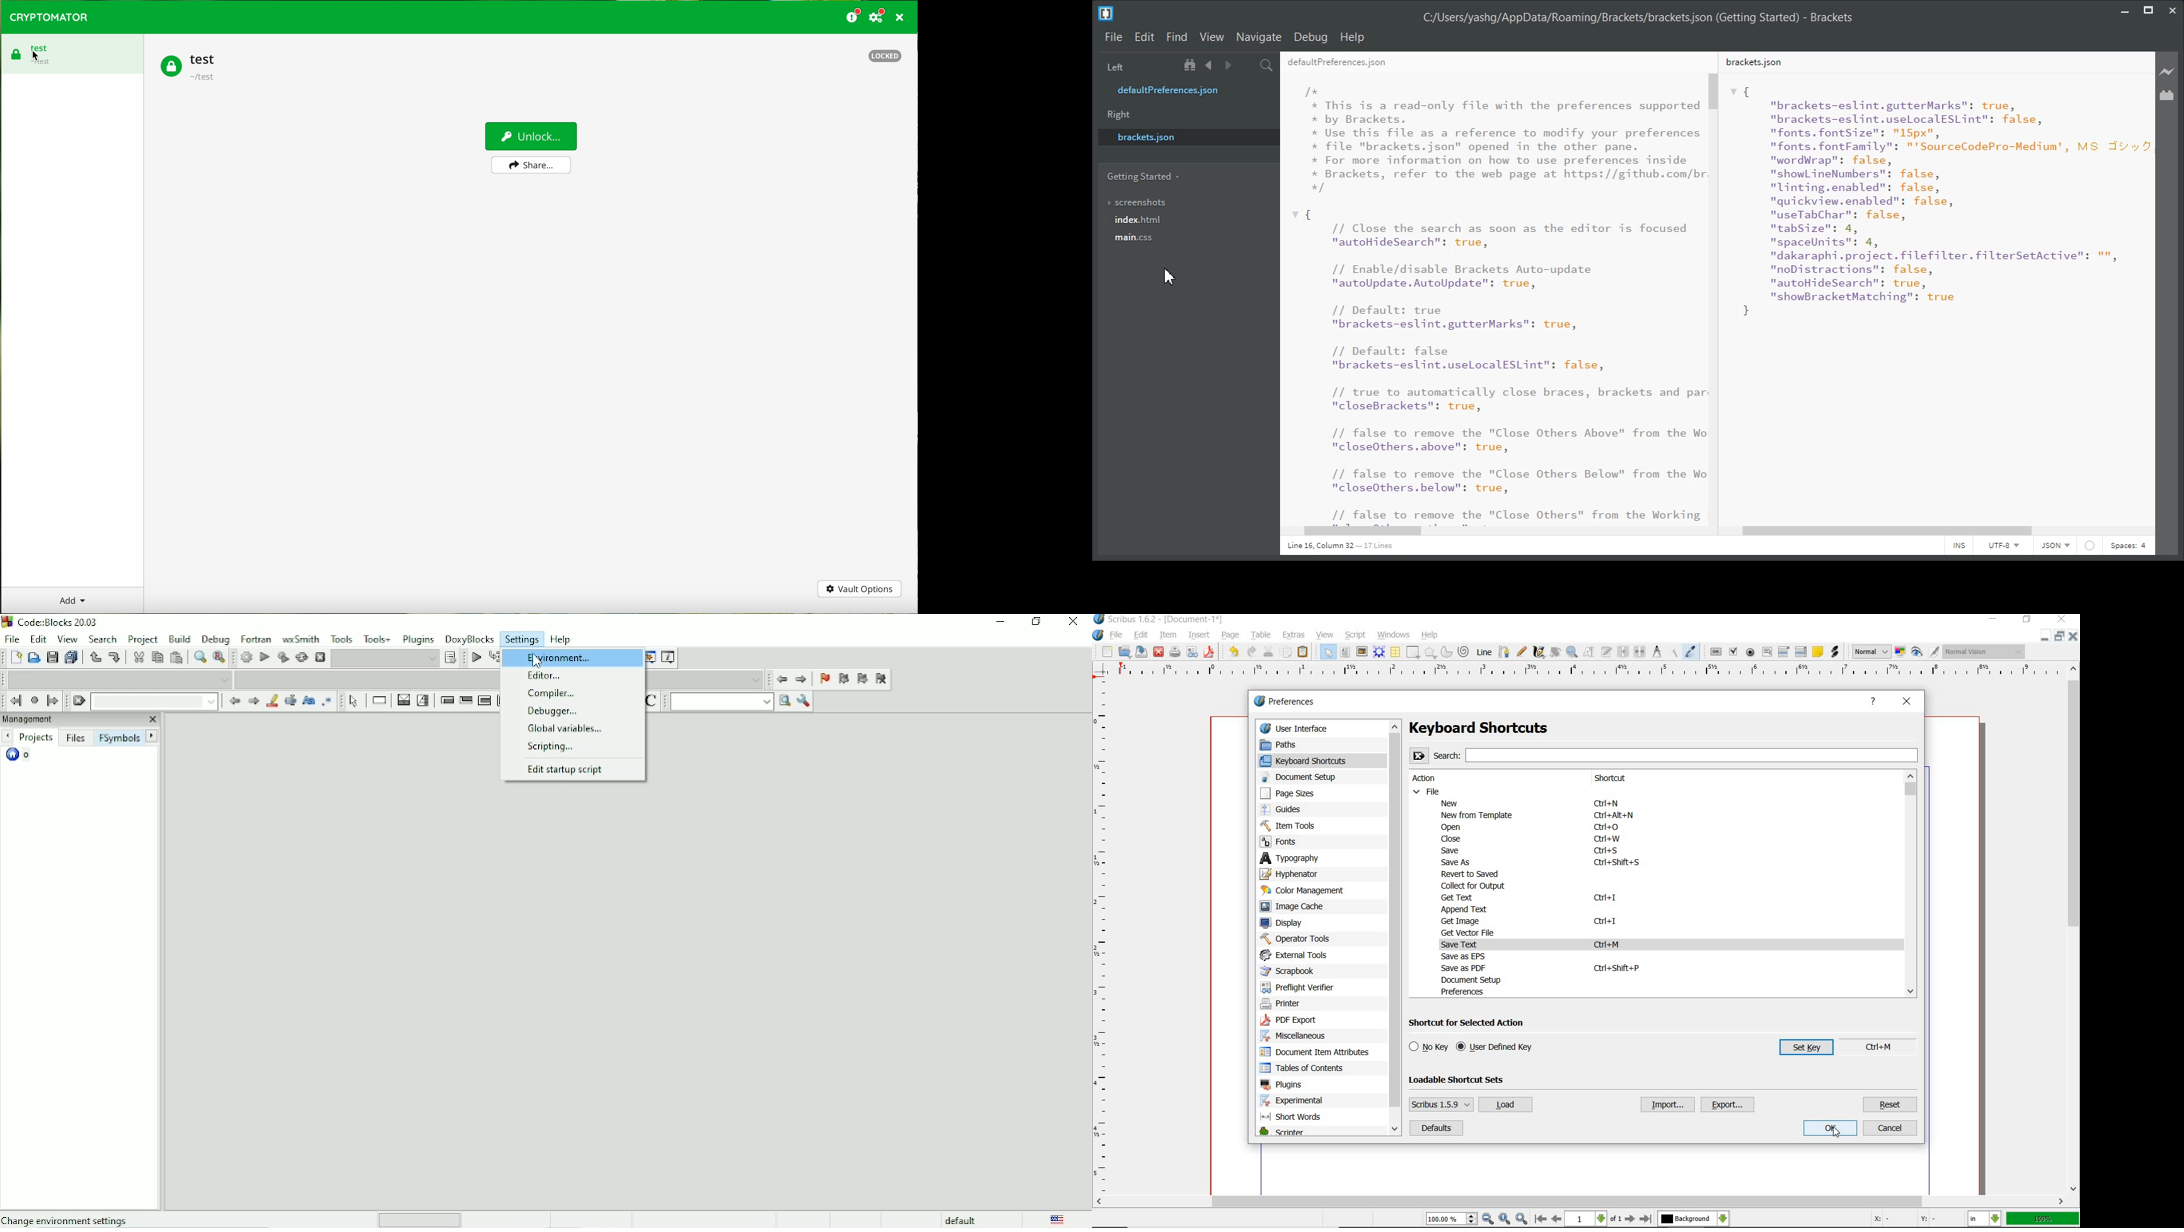  What do you see at coordinates (552, 748) in the screenshot?
I see `Scripting...` at bounding box center [552, 748].